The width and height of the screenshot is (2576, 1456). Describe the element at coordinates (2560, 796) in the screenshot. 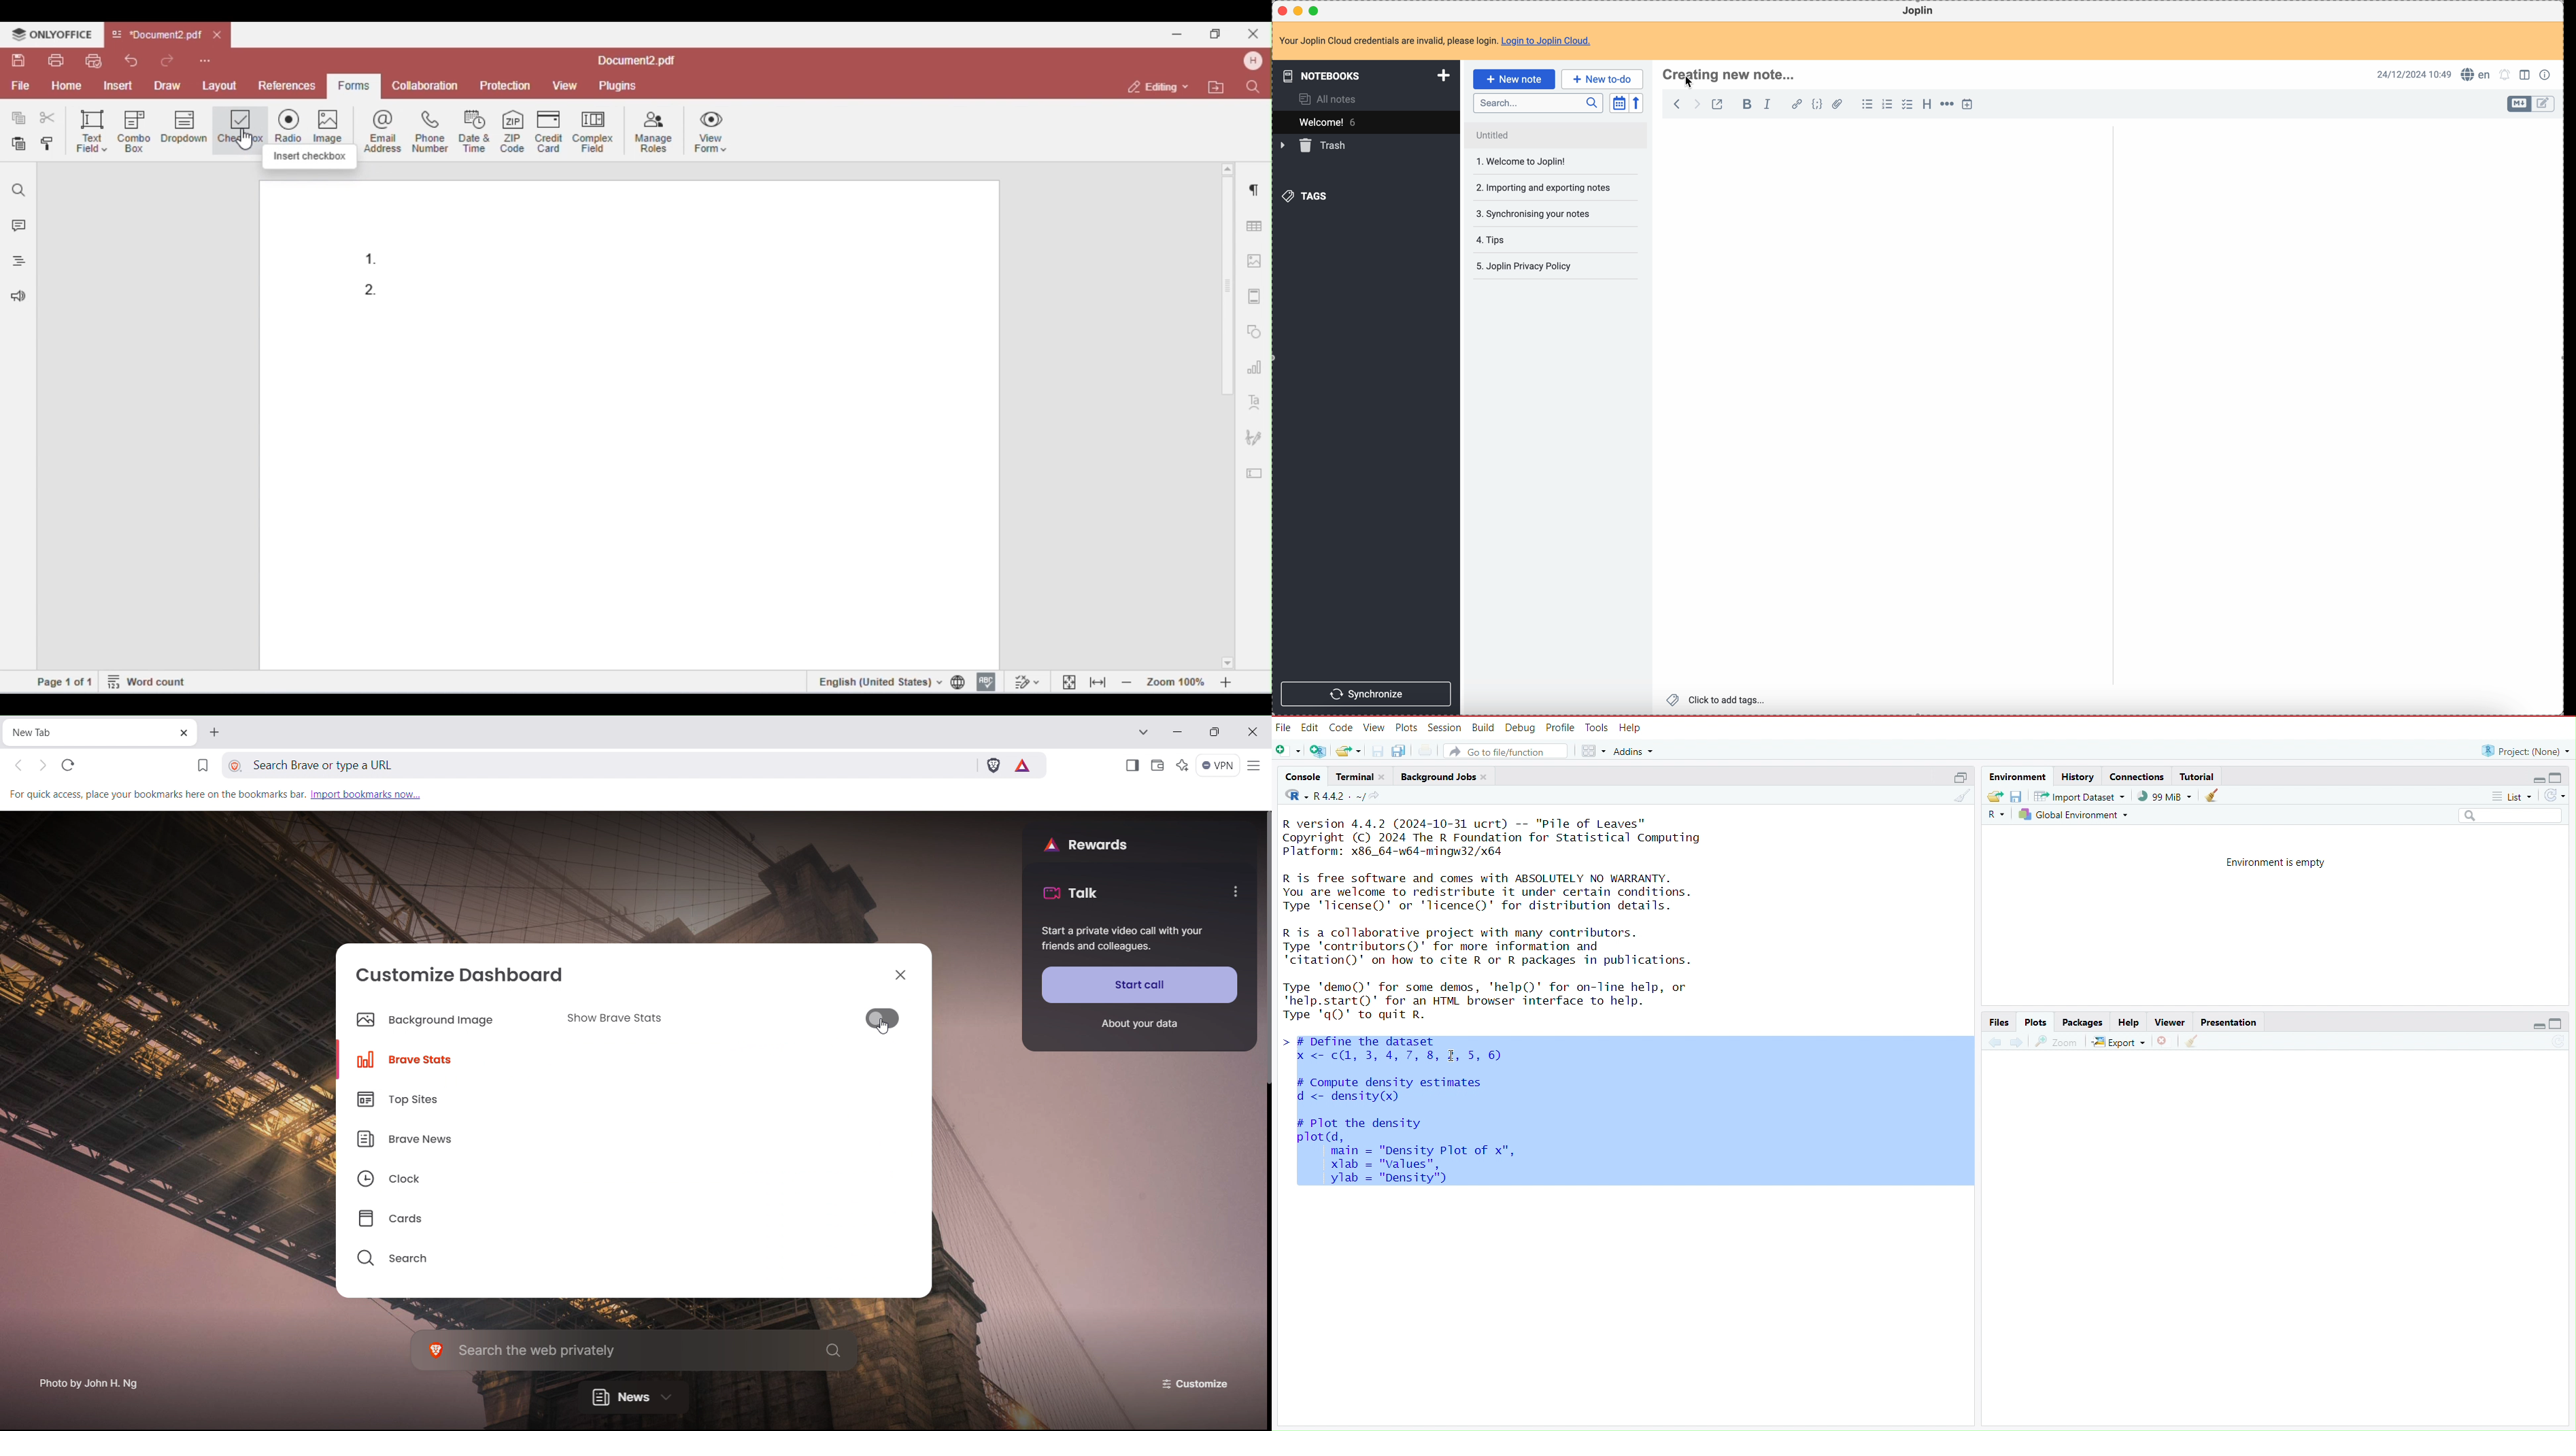

I see `refresh the list of objects in the environment` at that location.